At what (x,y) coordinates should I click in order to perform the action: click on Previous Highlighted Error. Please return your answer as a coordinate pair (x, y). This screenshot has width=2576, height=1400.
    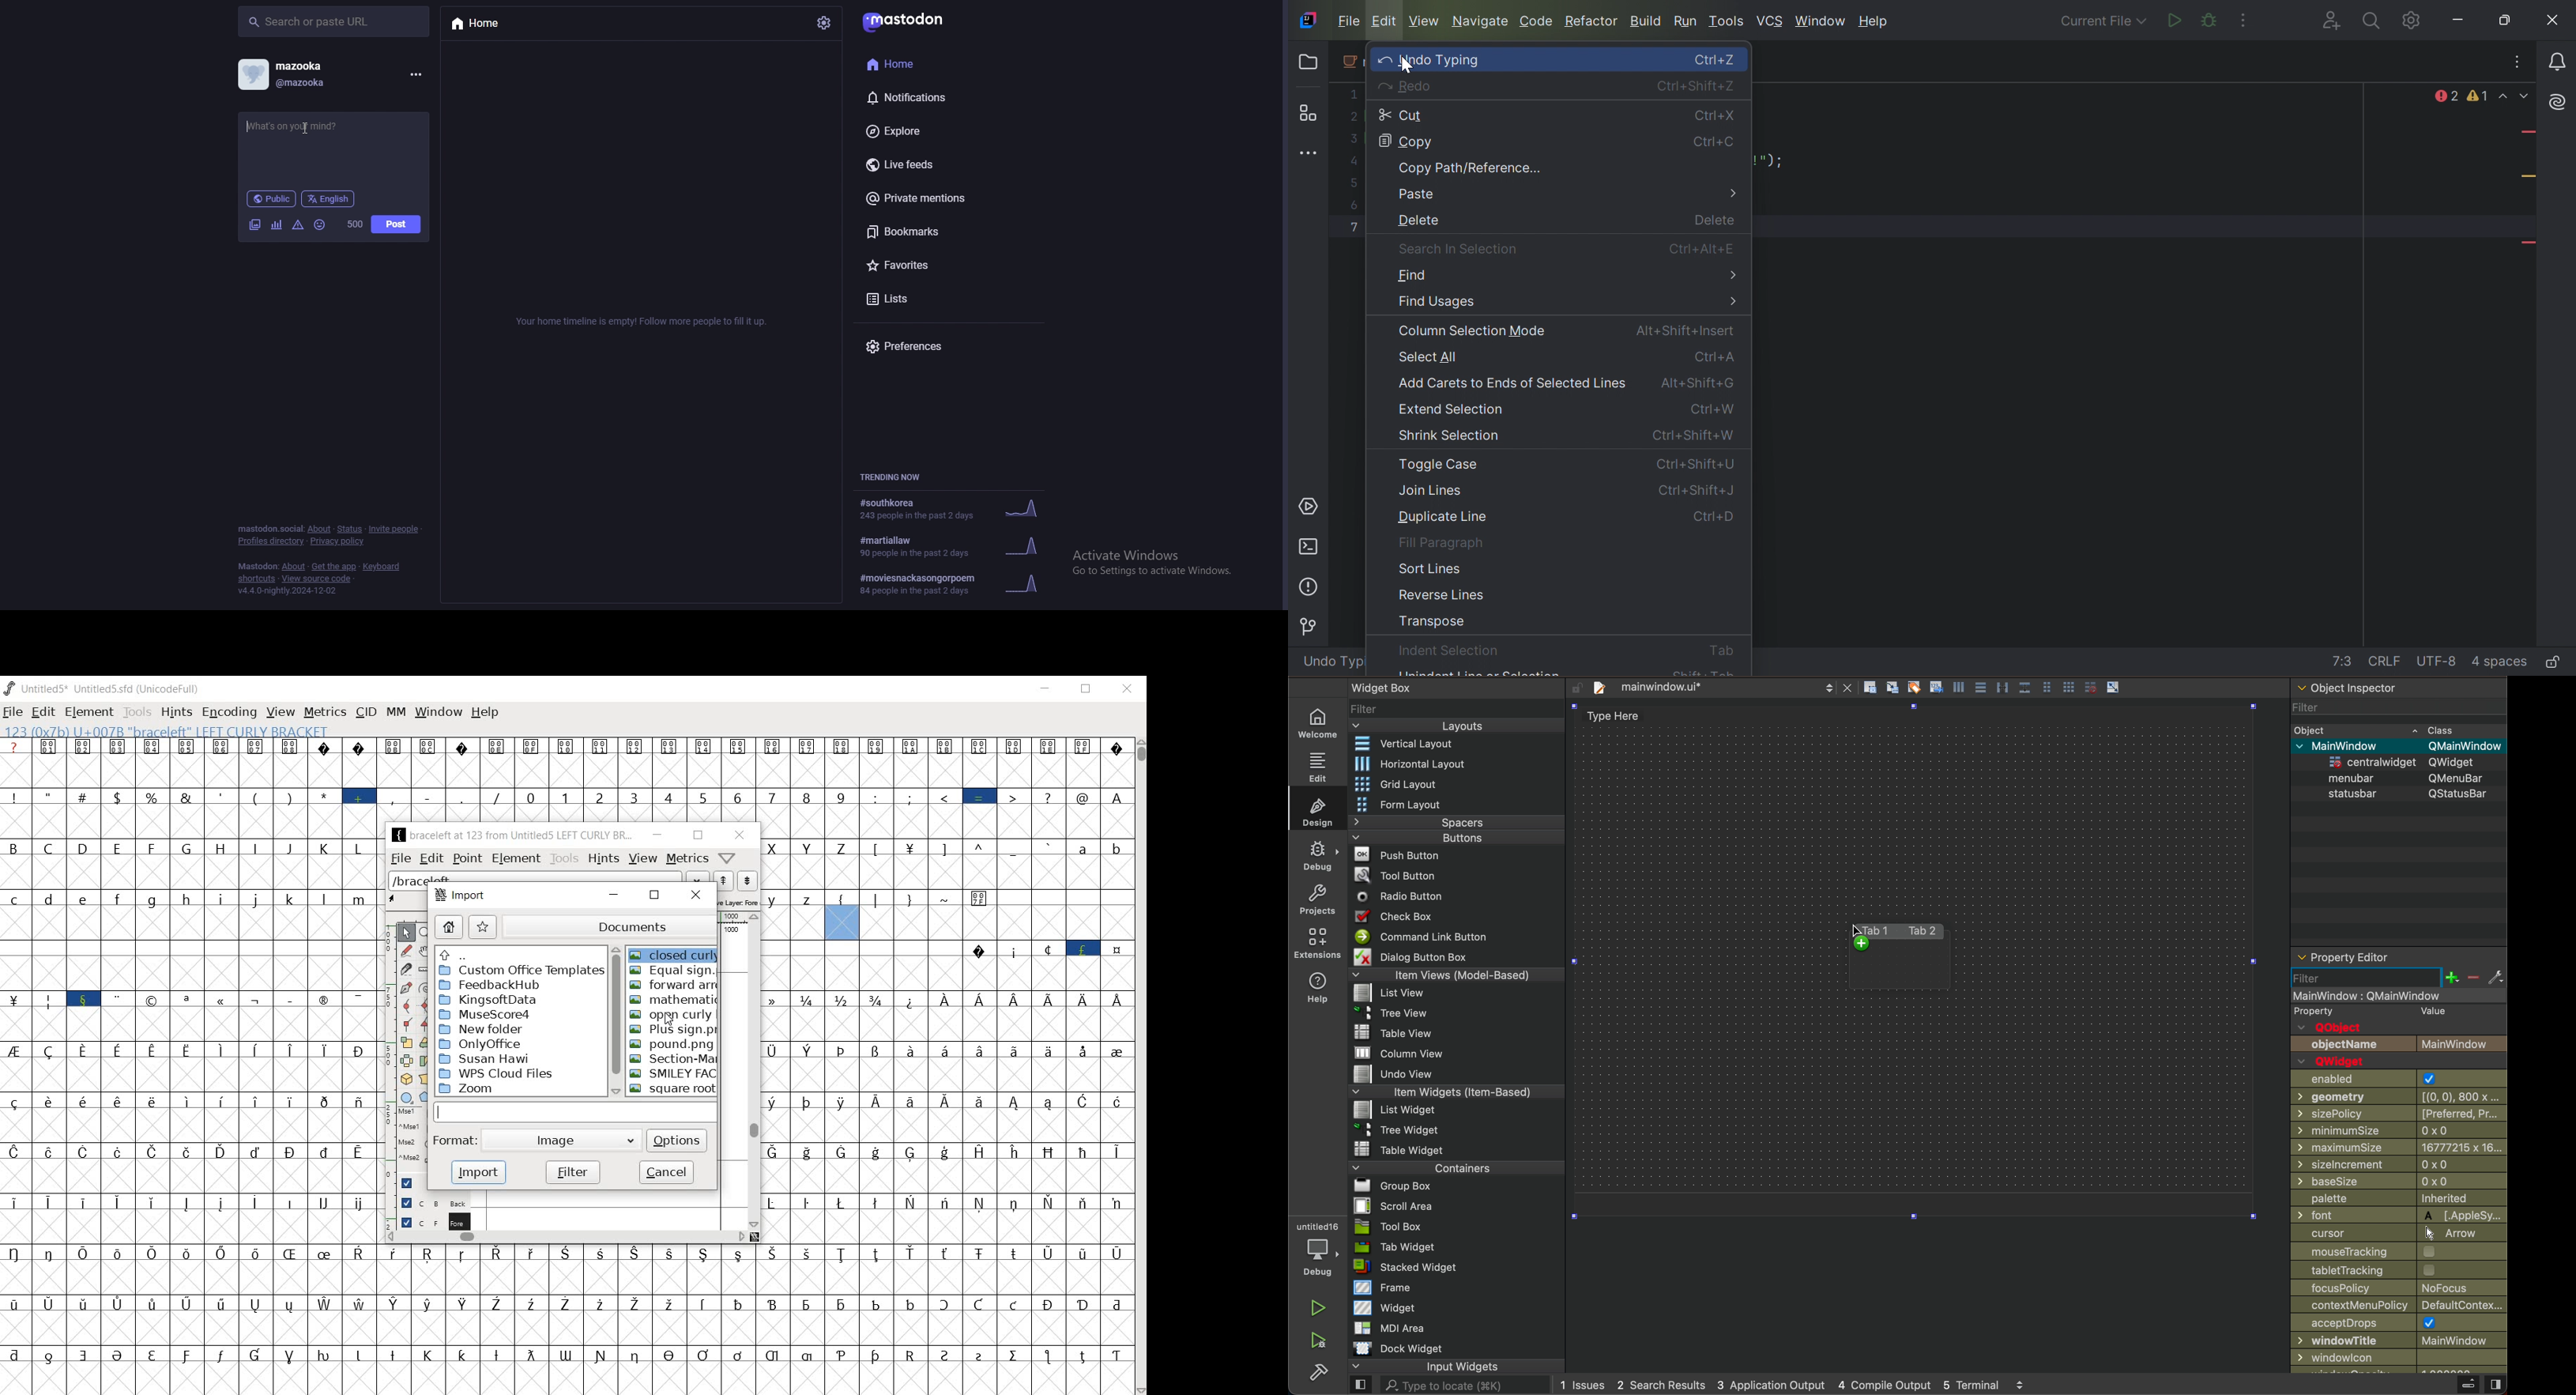
    Looking at the image, I should click on (2504, 96).